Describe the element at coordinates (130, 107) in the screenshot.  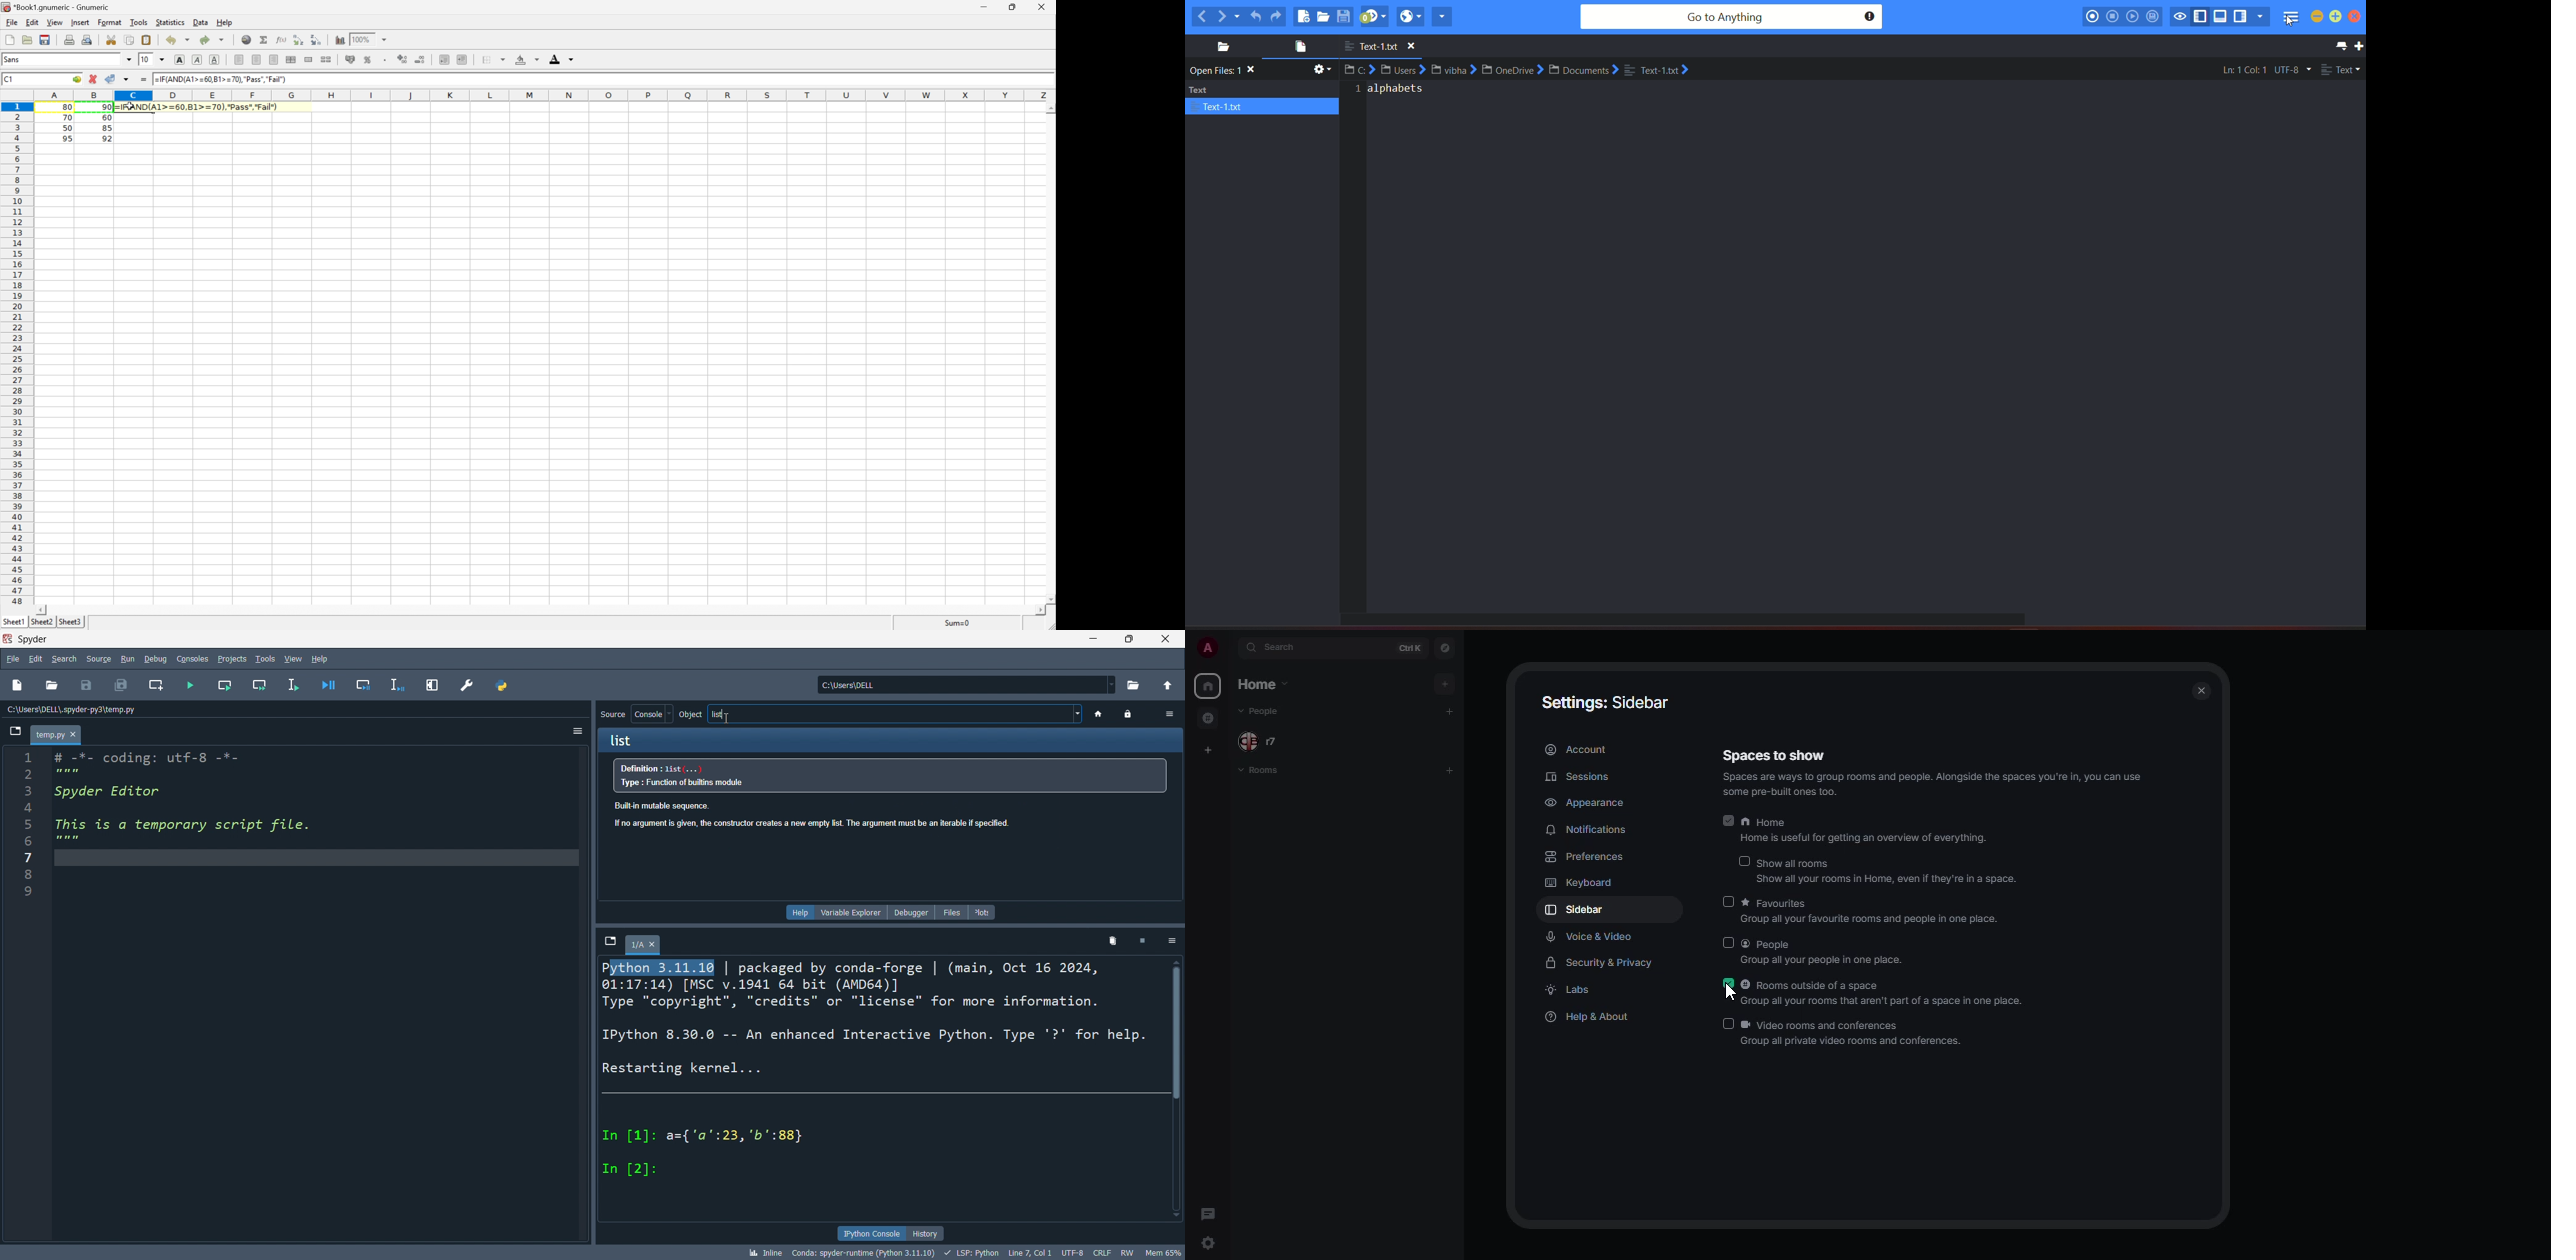
I see `cursor` at that location.